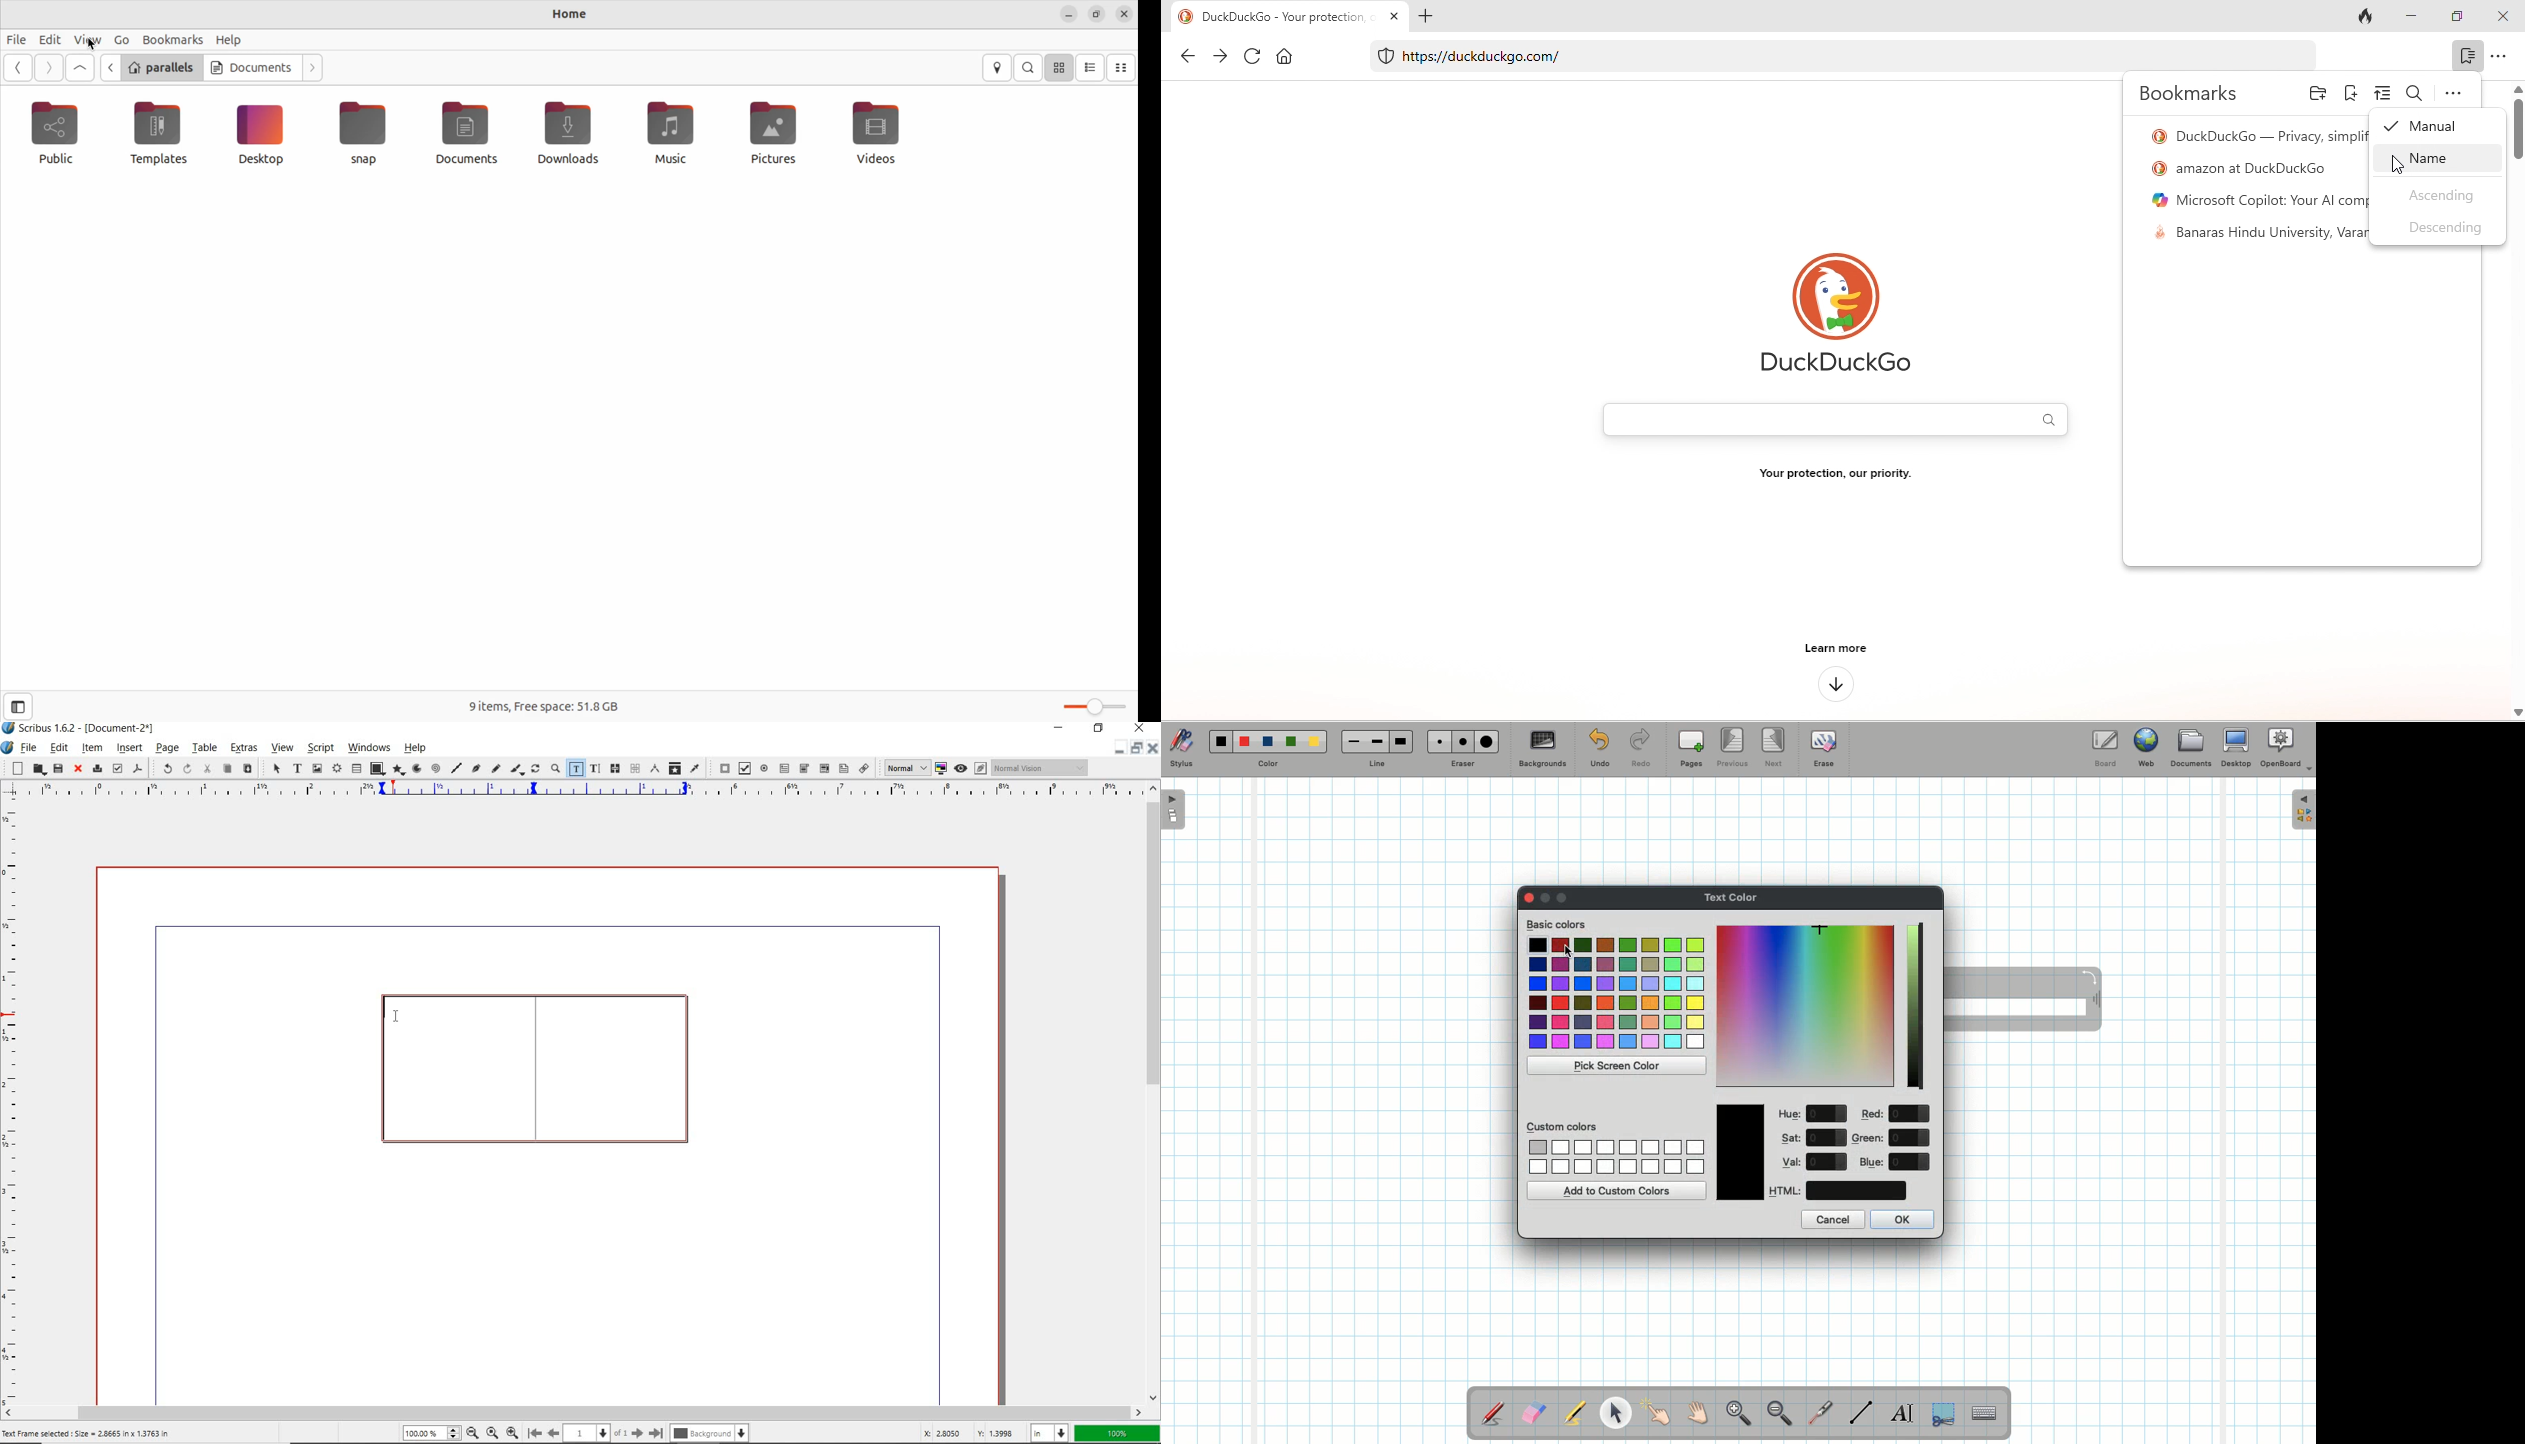 The image size is (2548, 1456). I want to click on minimize, so click(1061, 729).